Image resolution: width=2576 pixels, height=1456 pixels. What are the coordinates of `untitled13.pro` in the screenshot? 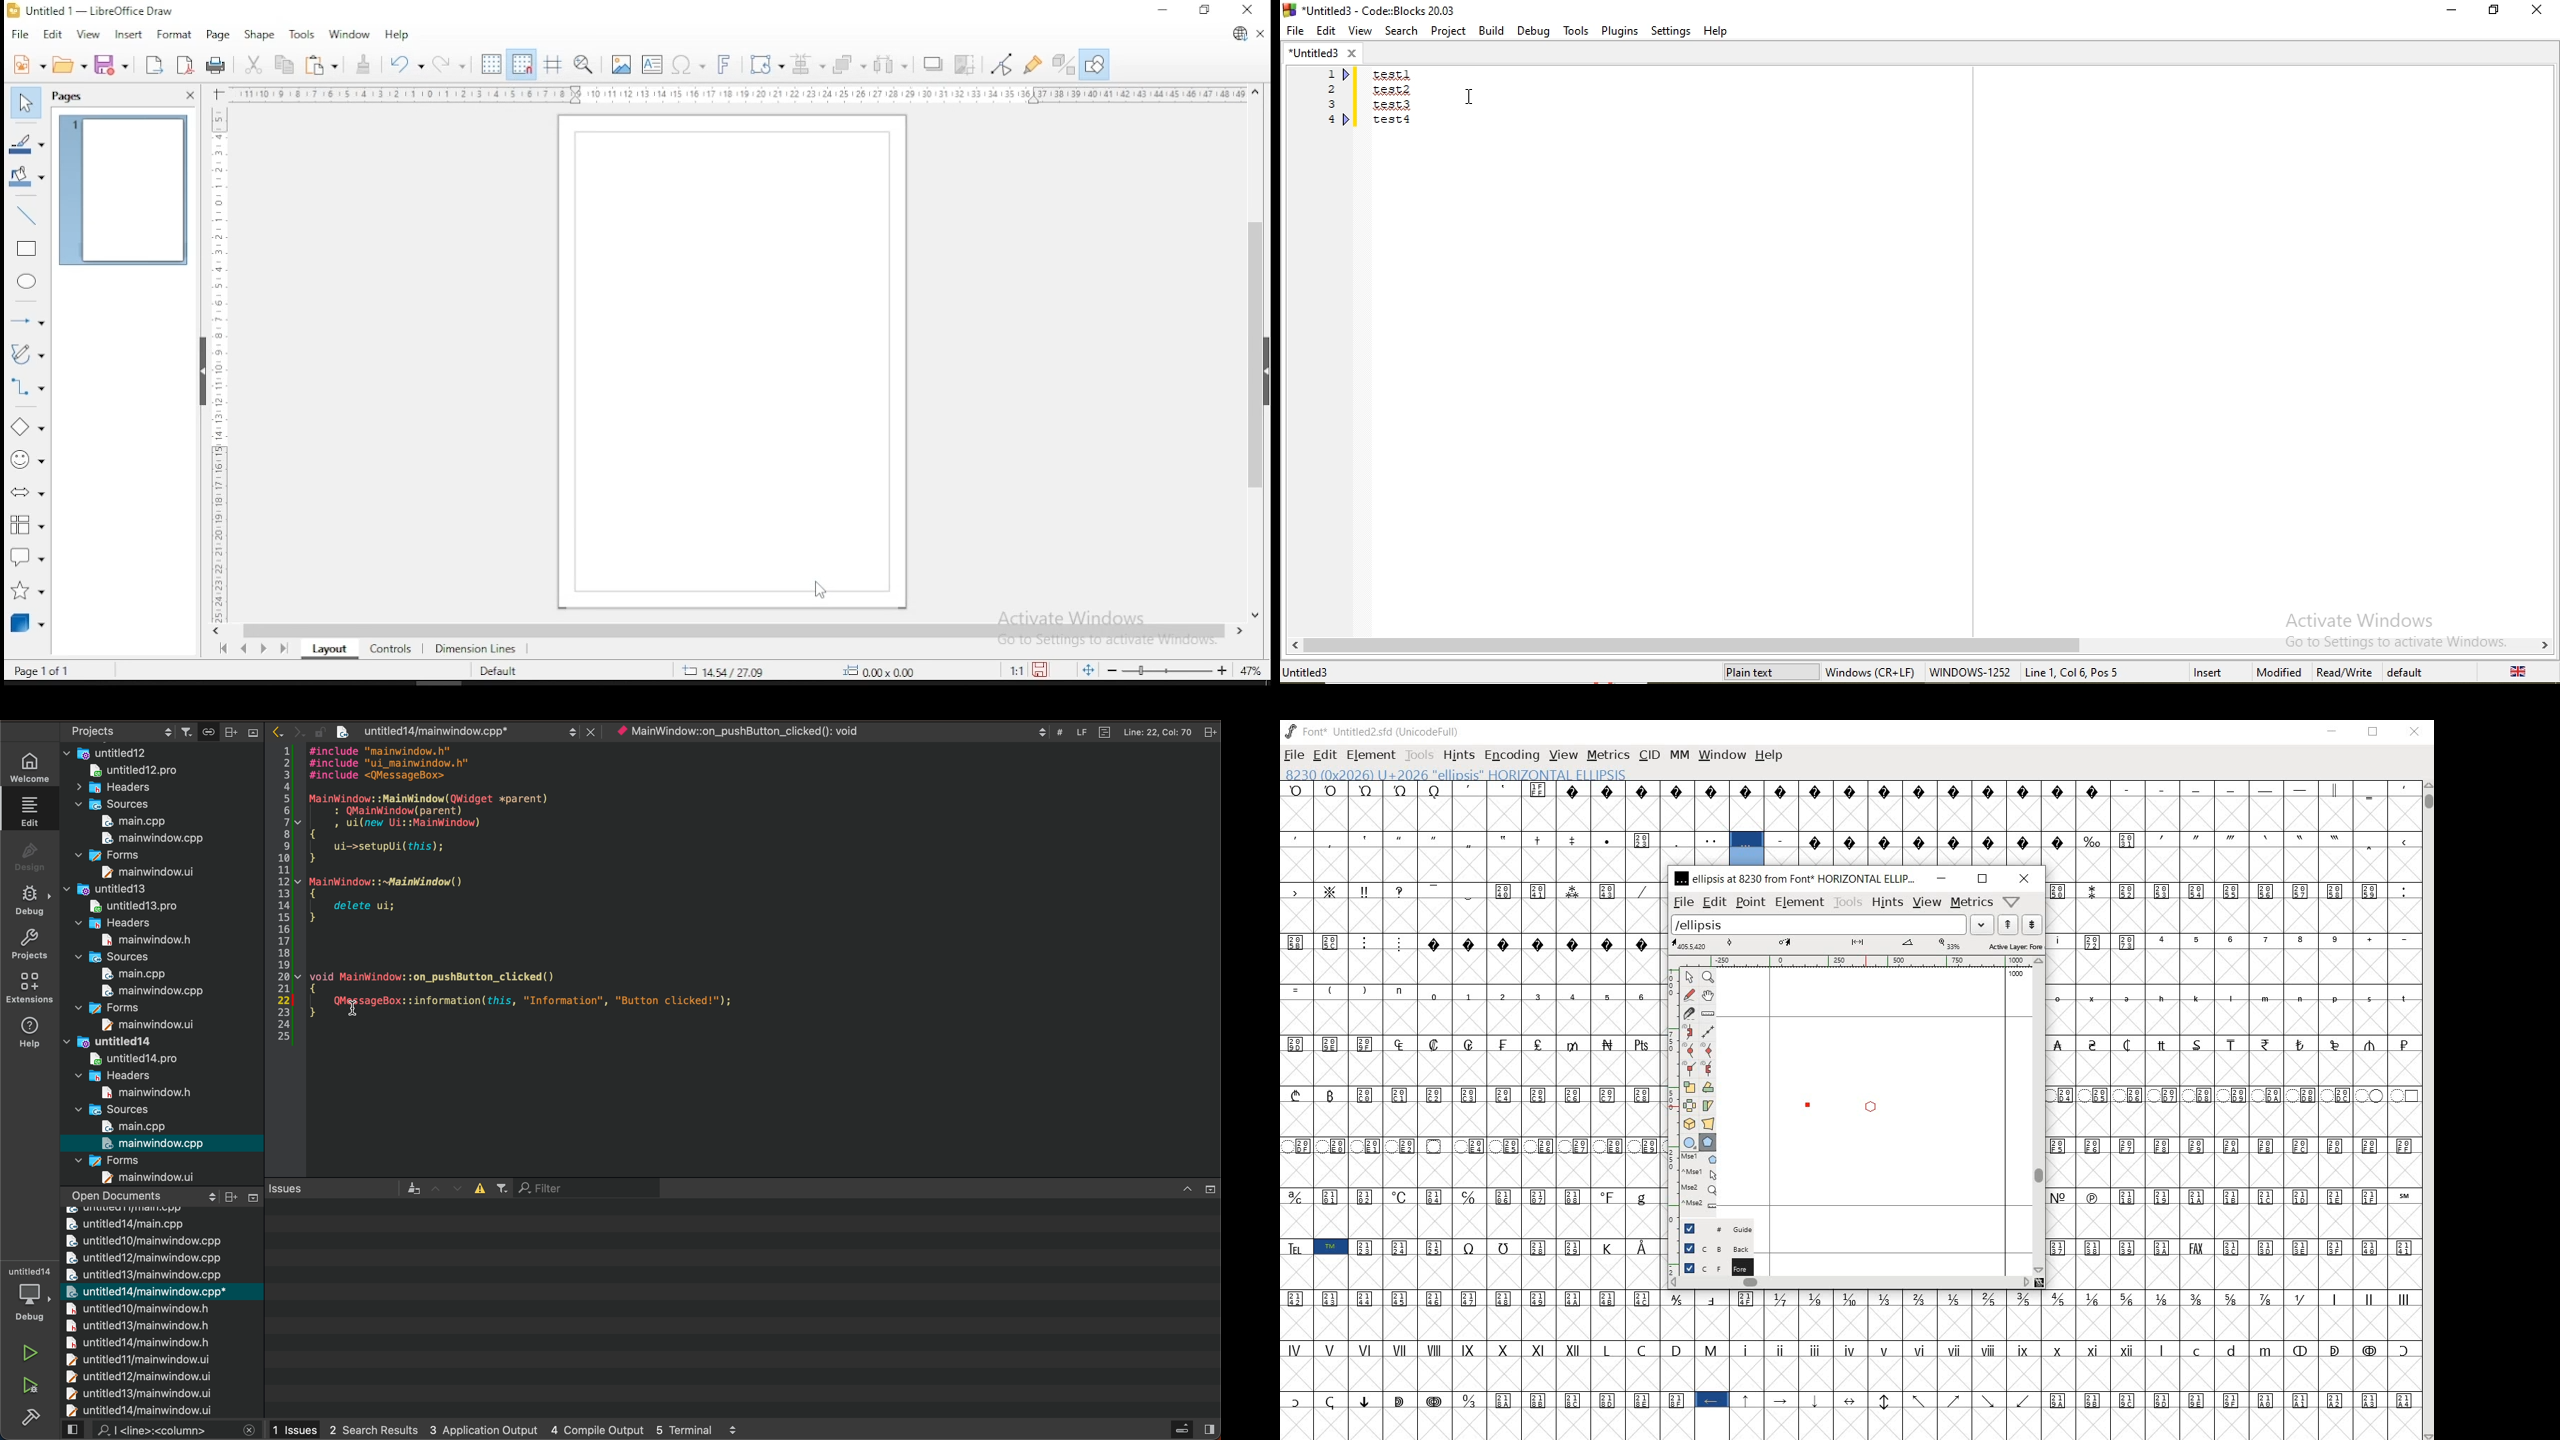 It's located at (131, 906).